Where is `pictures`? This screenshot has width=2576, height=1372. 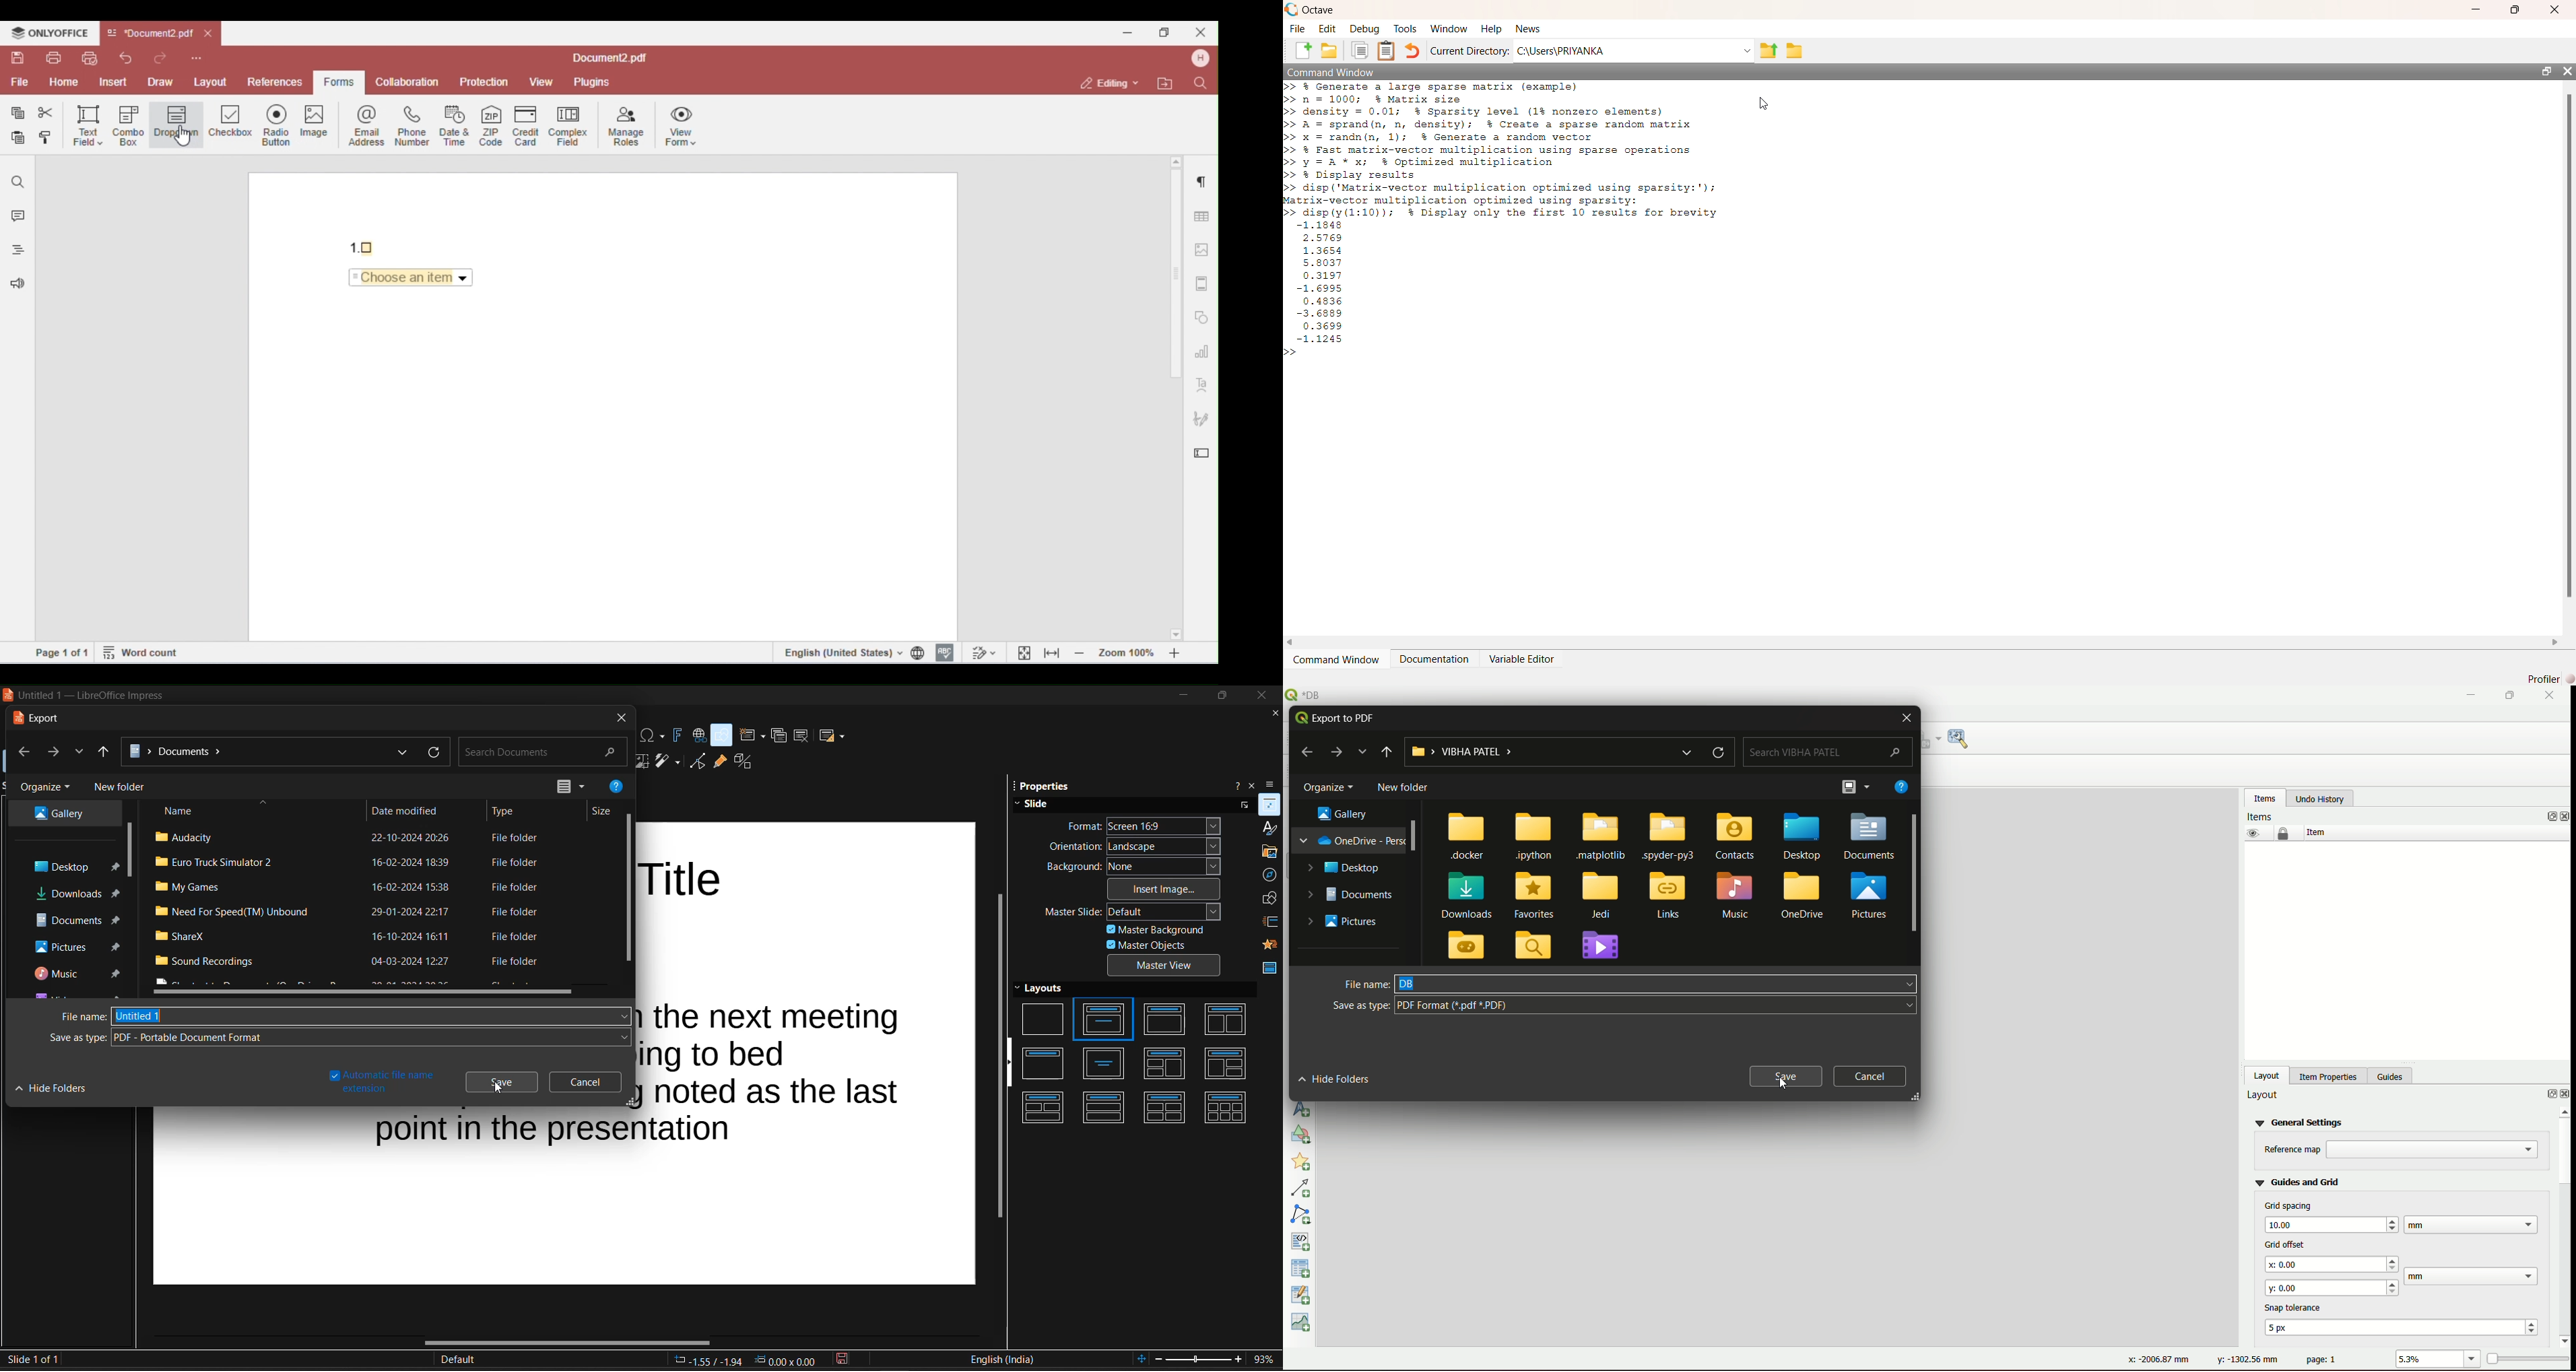 pictures is located at coordinates (1343, 922).